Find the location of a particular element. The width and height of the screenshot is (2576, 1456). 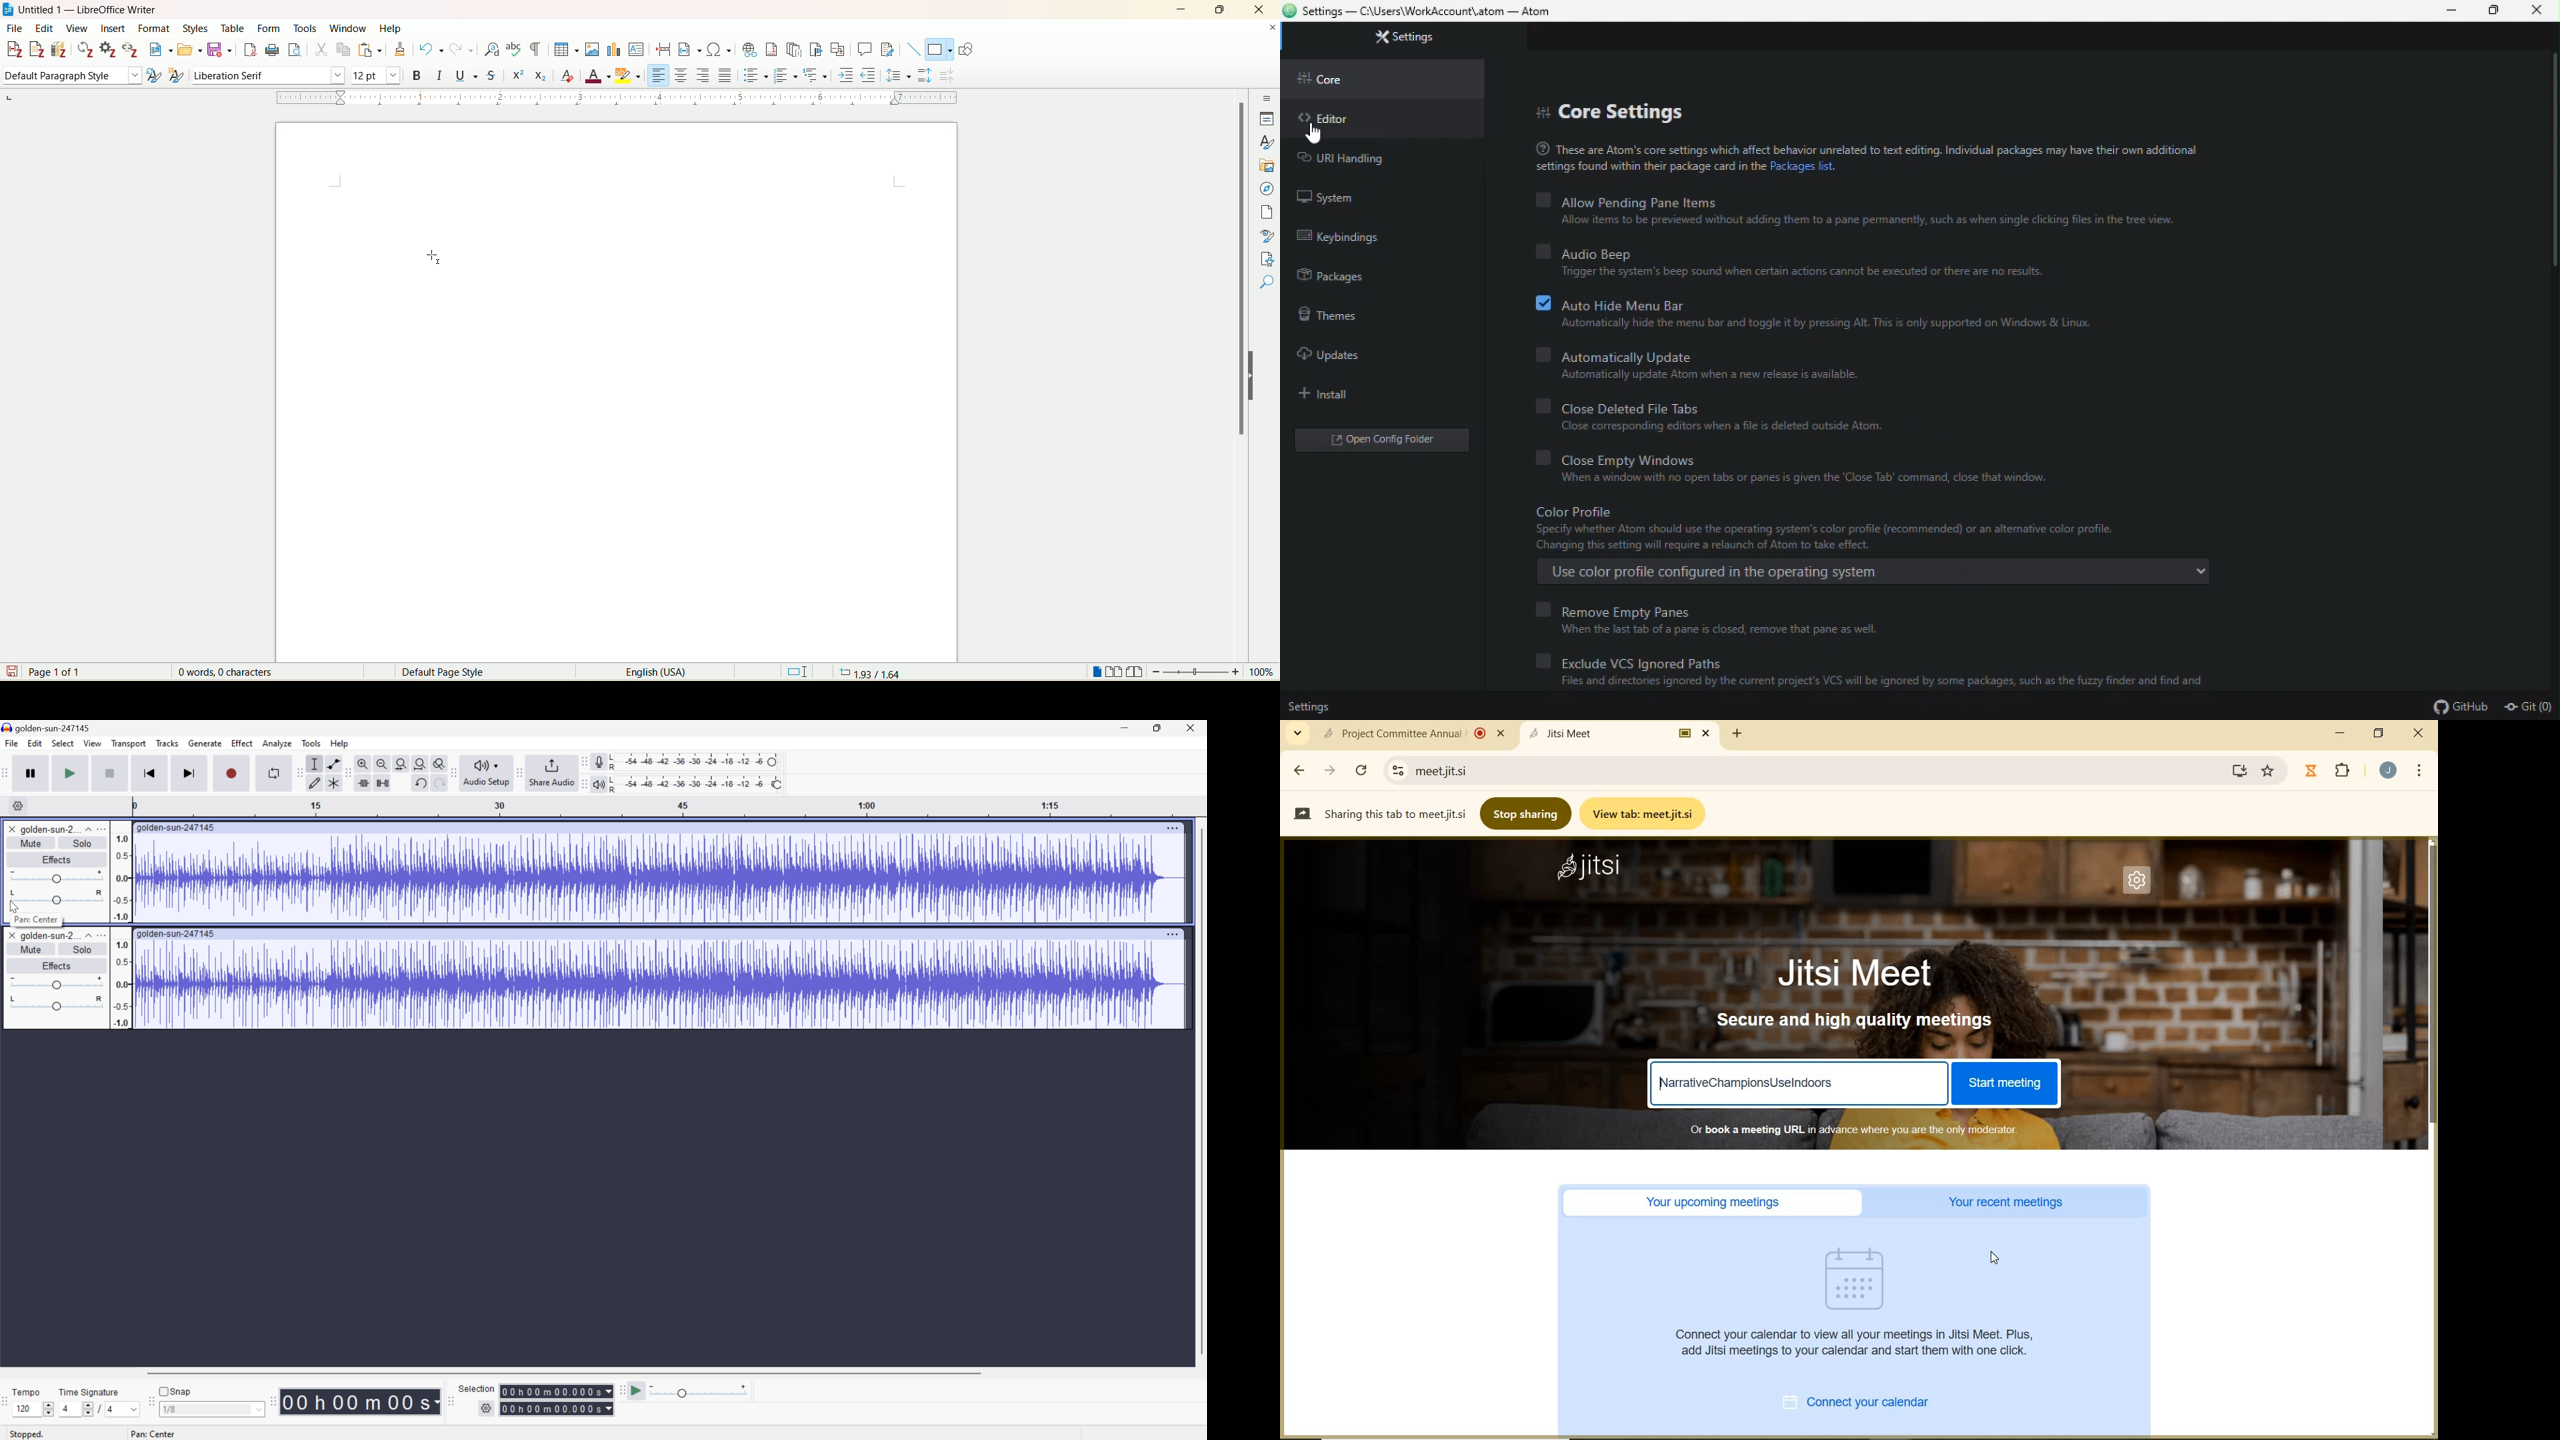

120 is located at coordinates (26, 1410).